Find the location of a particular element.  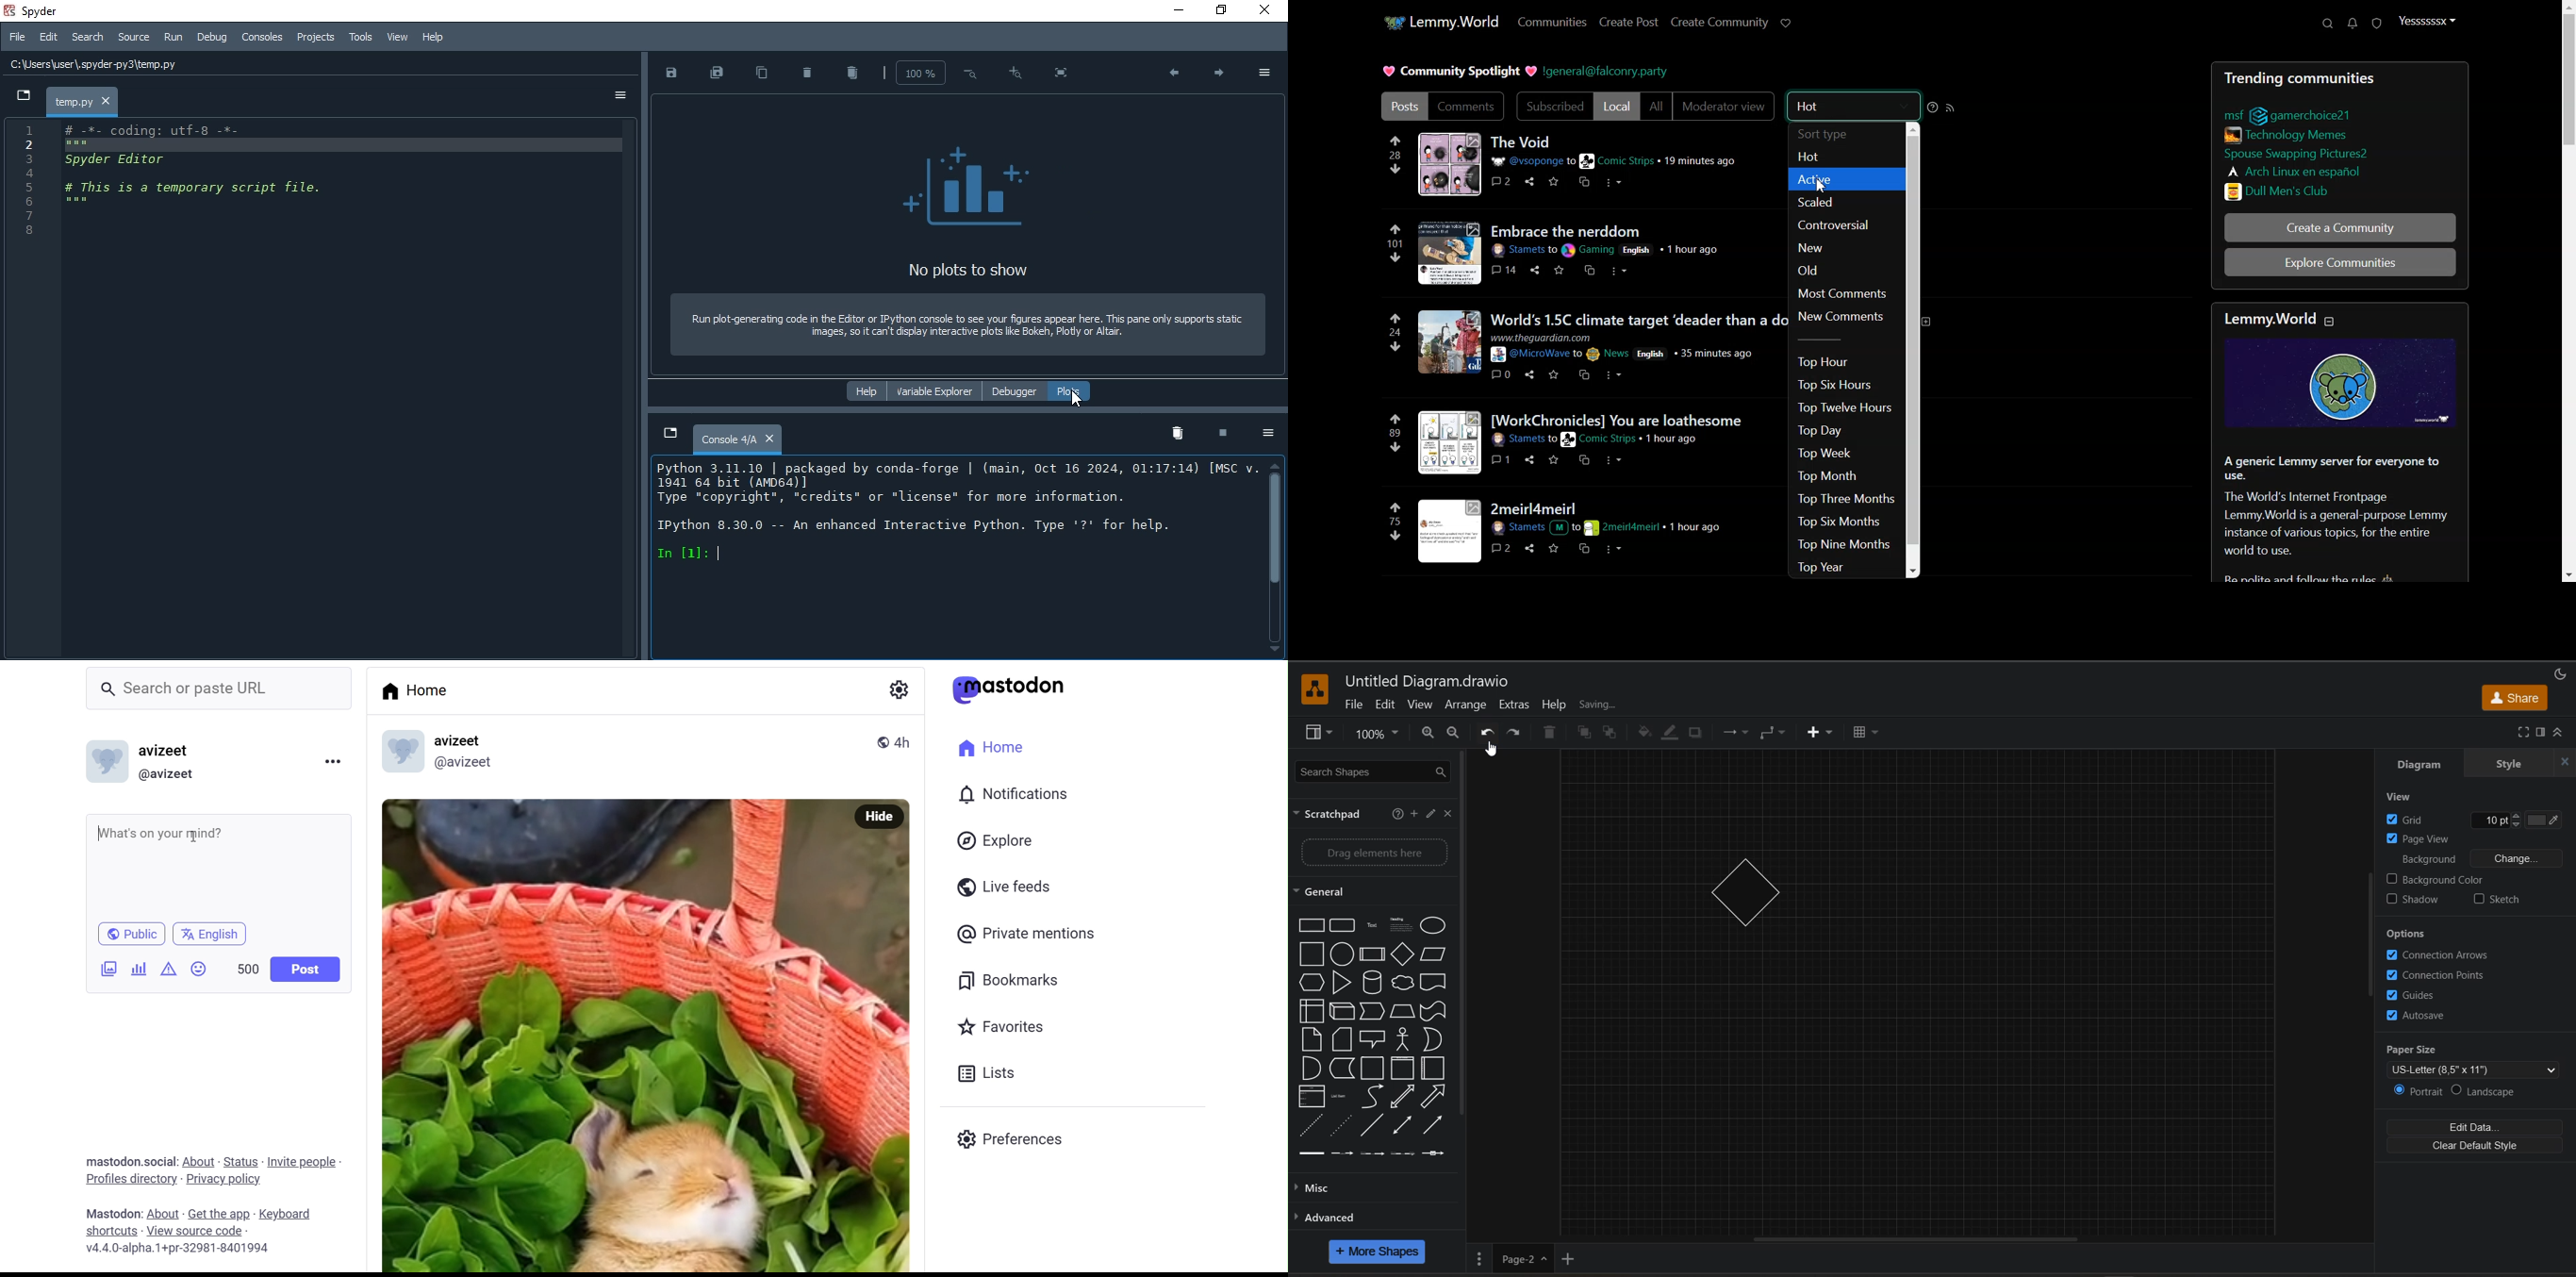

Explore Community is located at coordinates (2340, 262).